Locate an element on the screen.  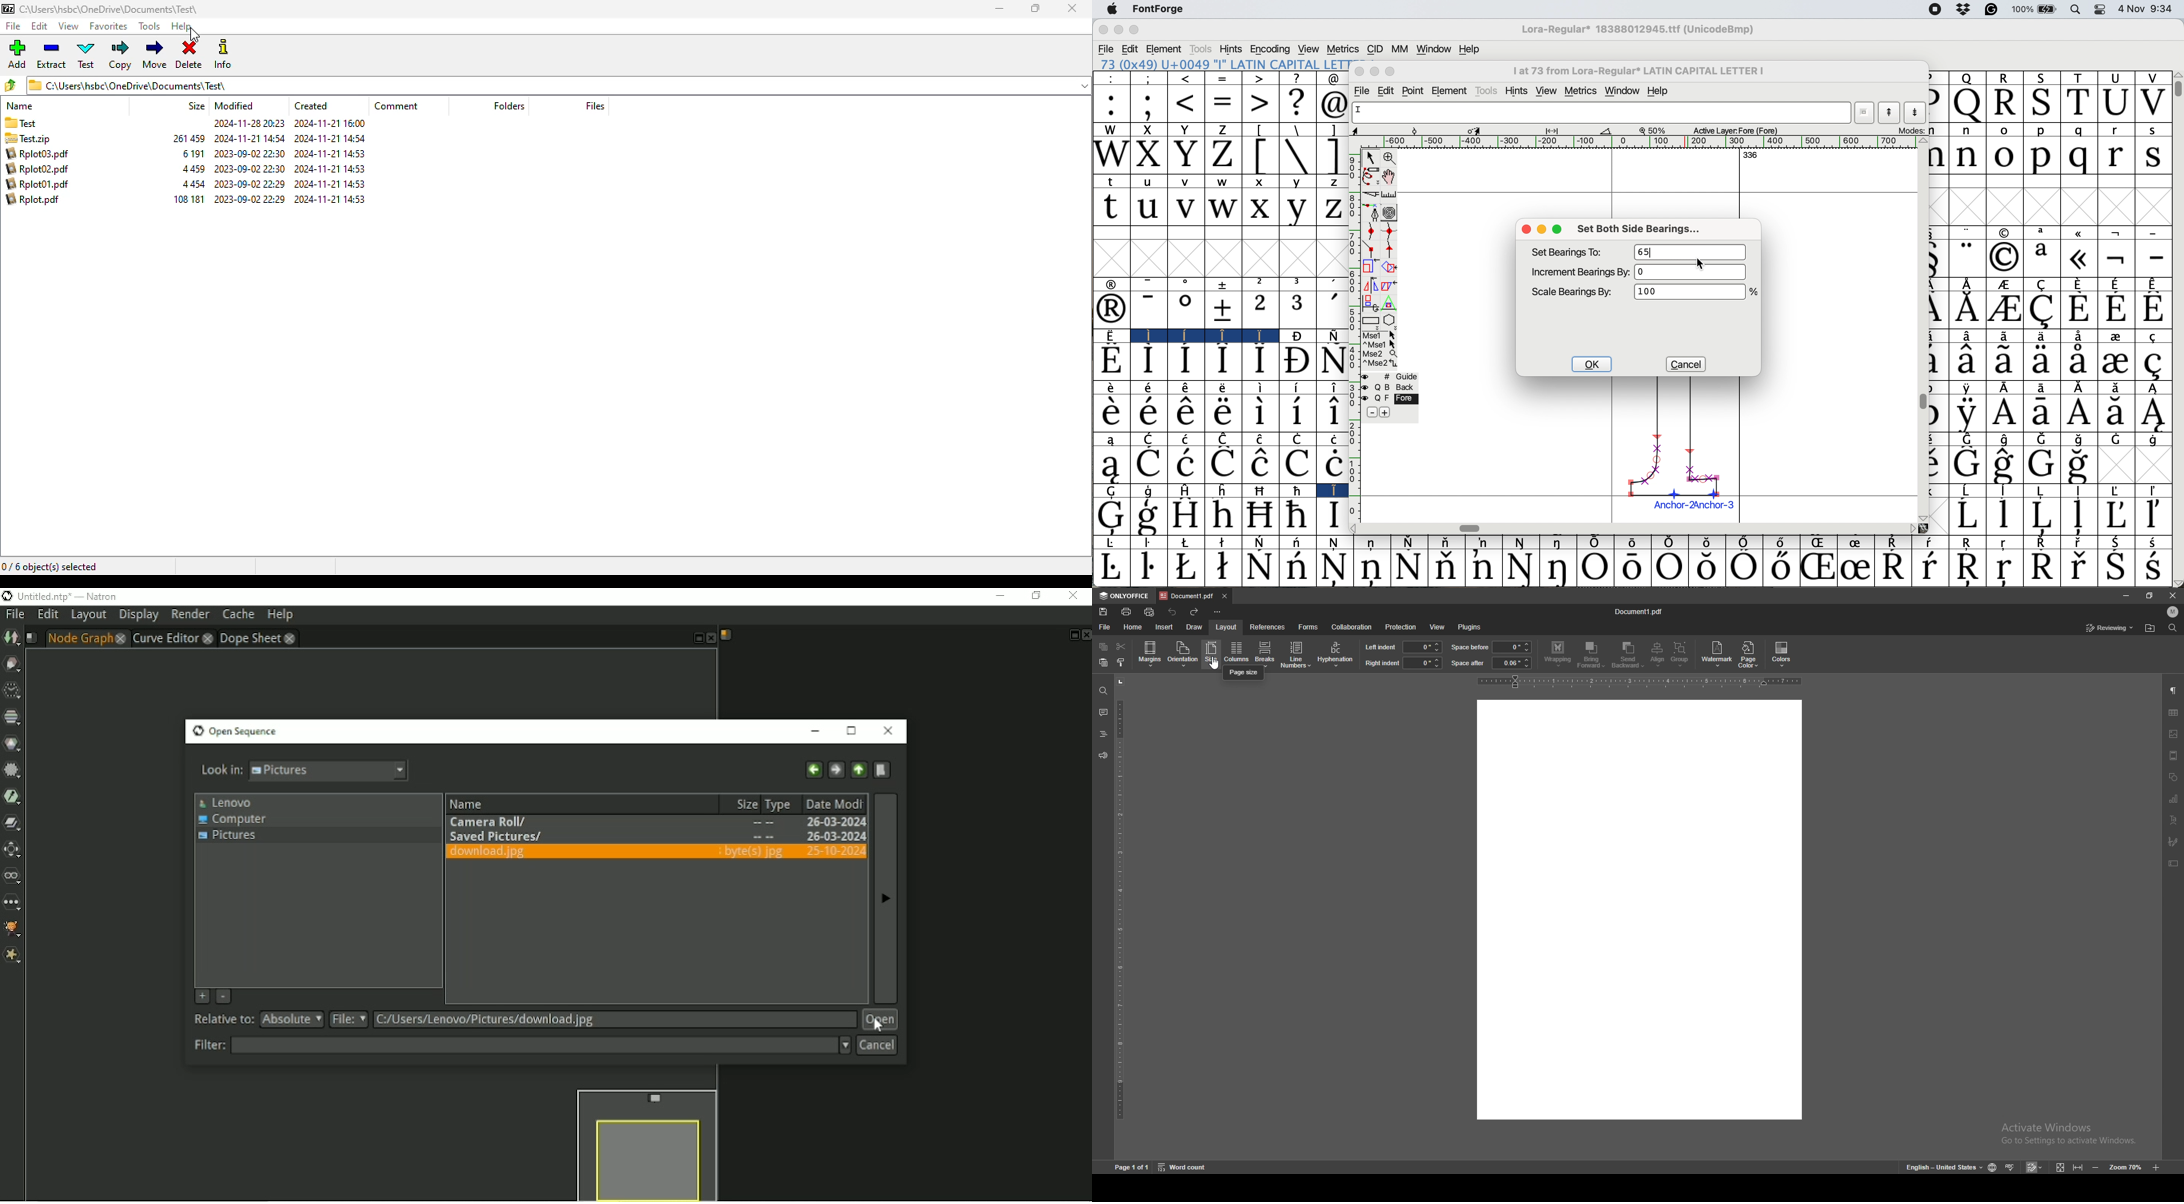
header and footer is located at coordinates (2173, 756).